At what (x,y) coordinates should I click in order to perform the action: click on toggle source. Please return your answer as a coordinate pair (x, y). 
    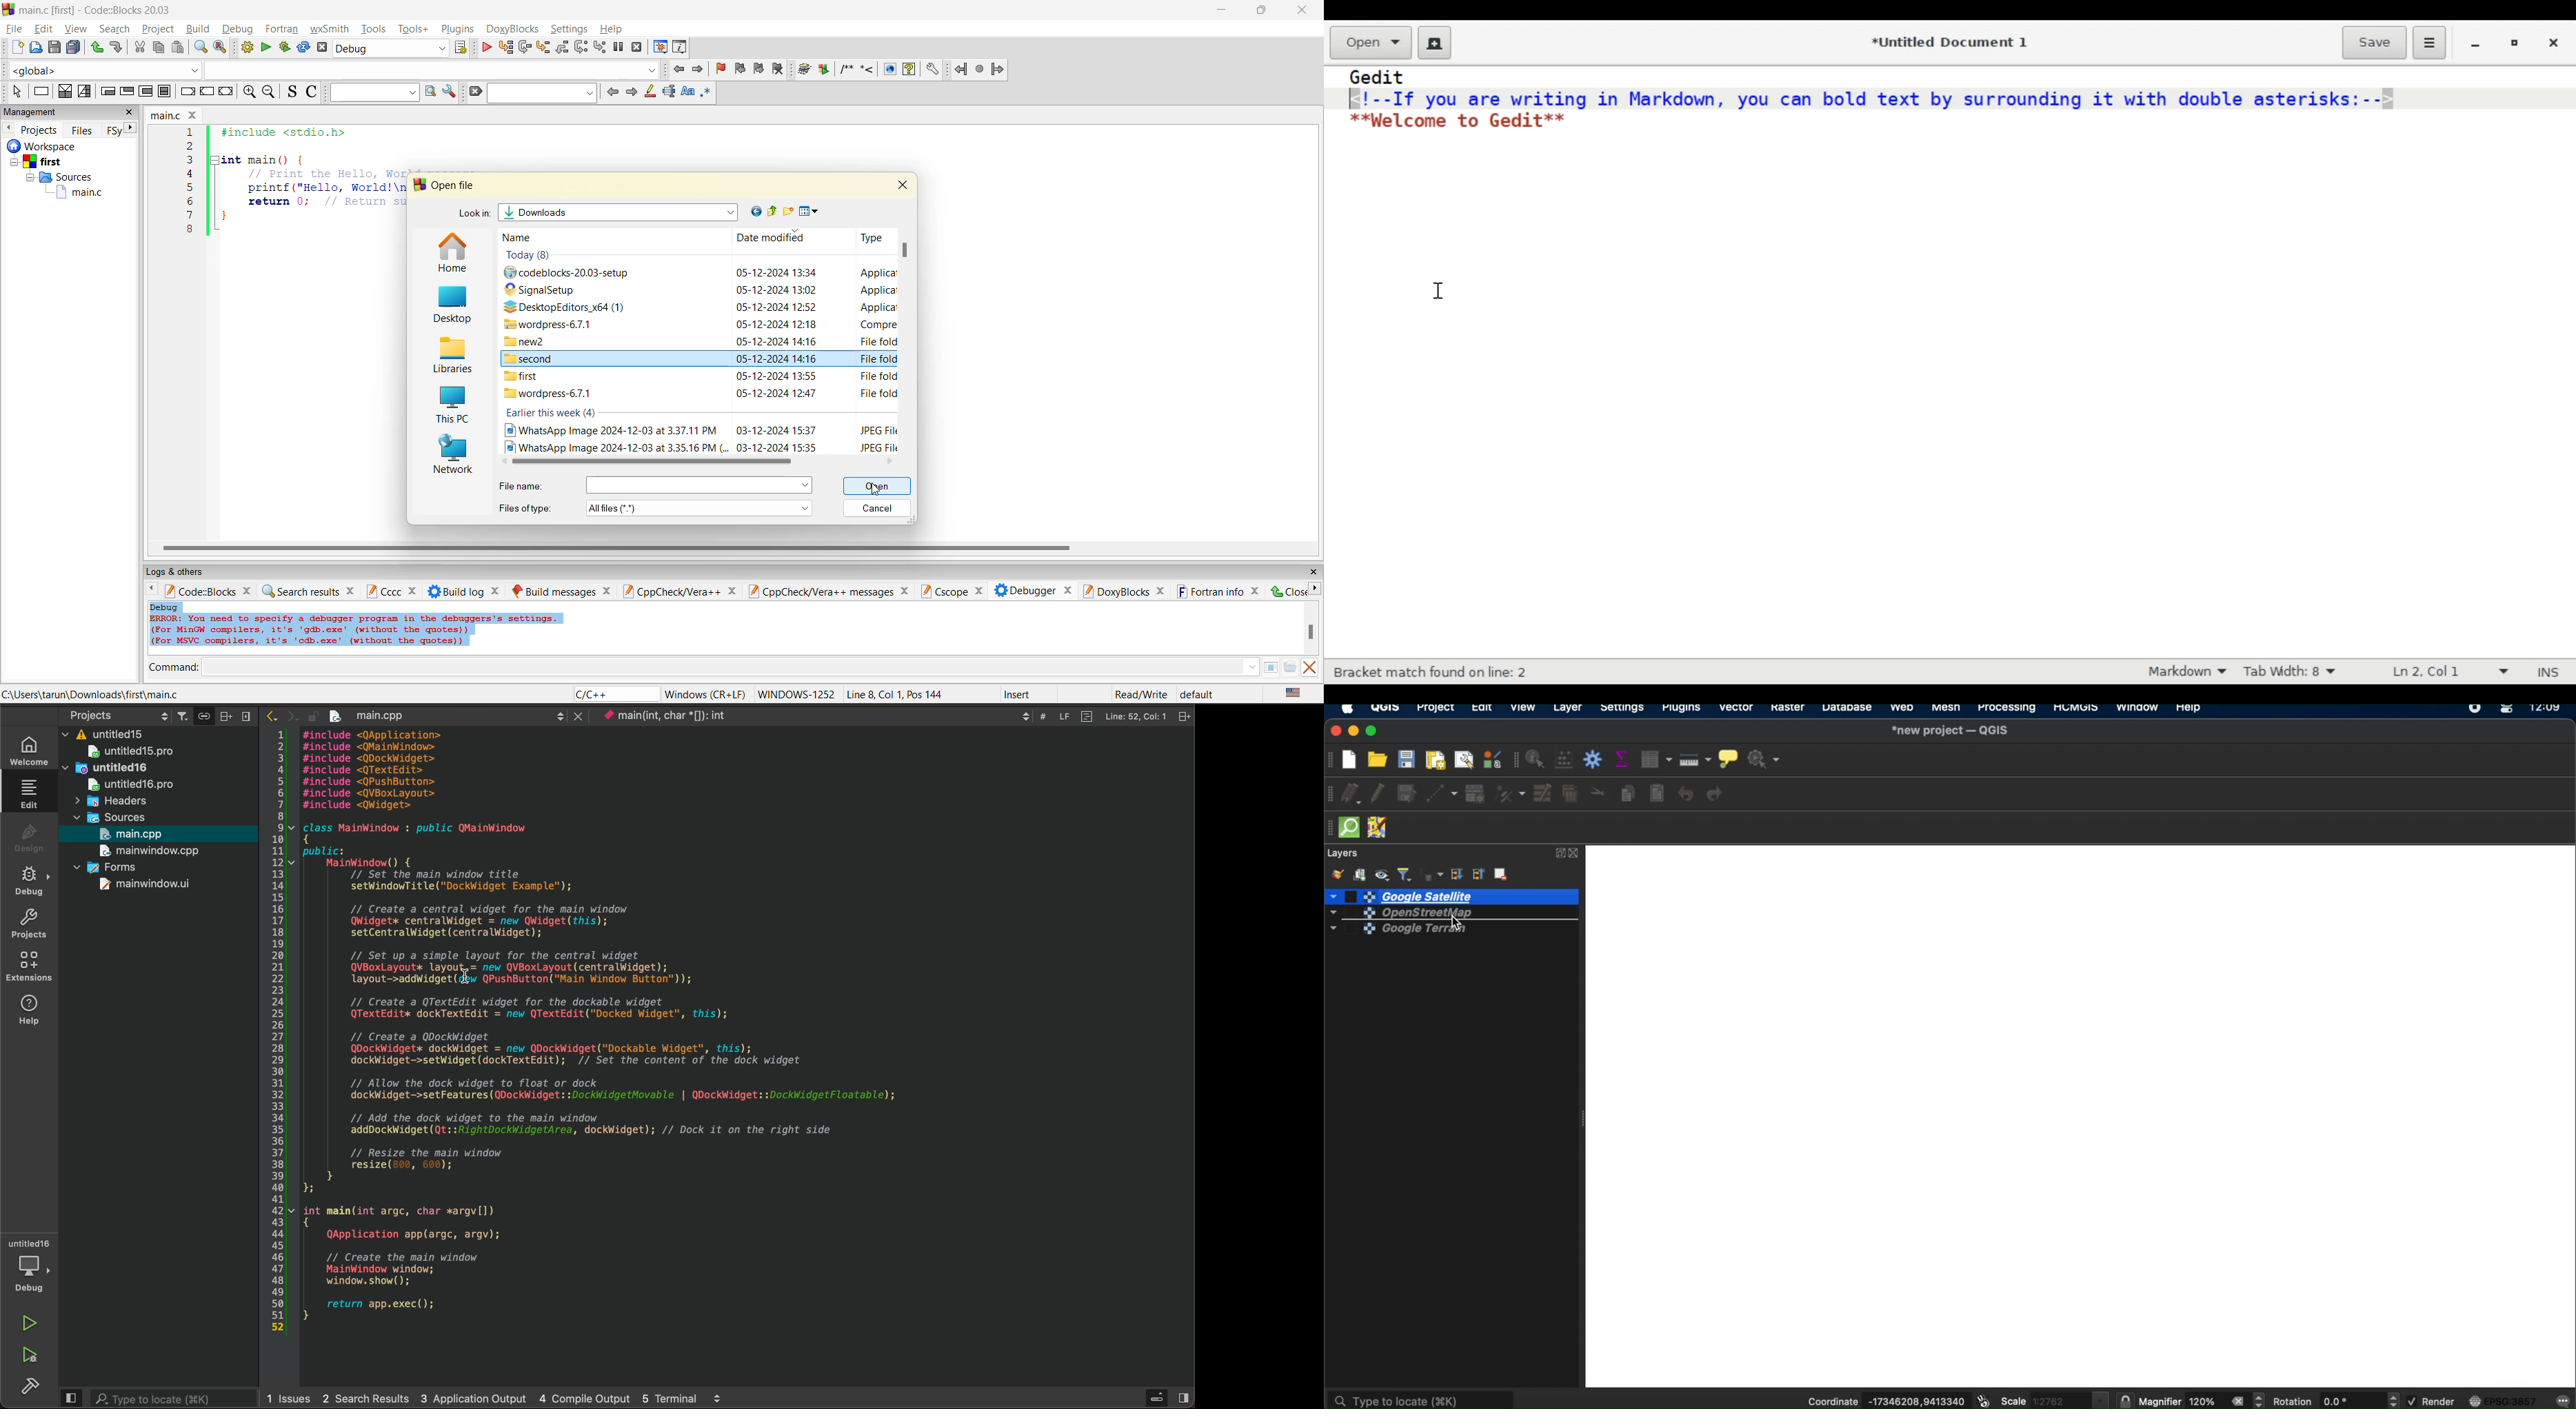
    Looking at the image, I should click on (293, 91).